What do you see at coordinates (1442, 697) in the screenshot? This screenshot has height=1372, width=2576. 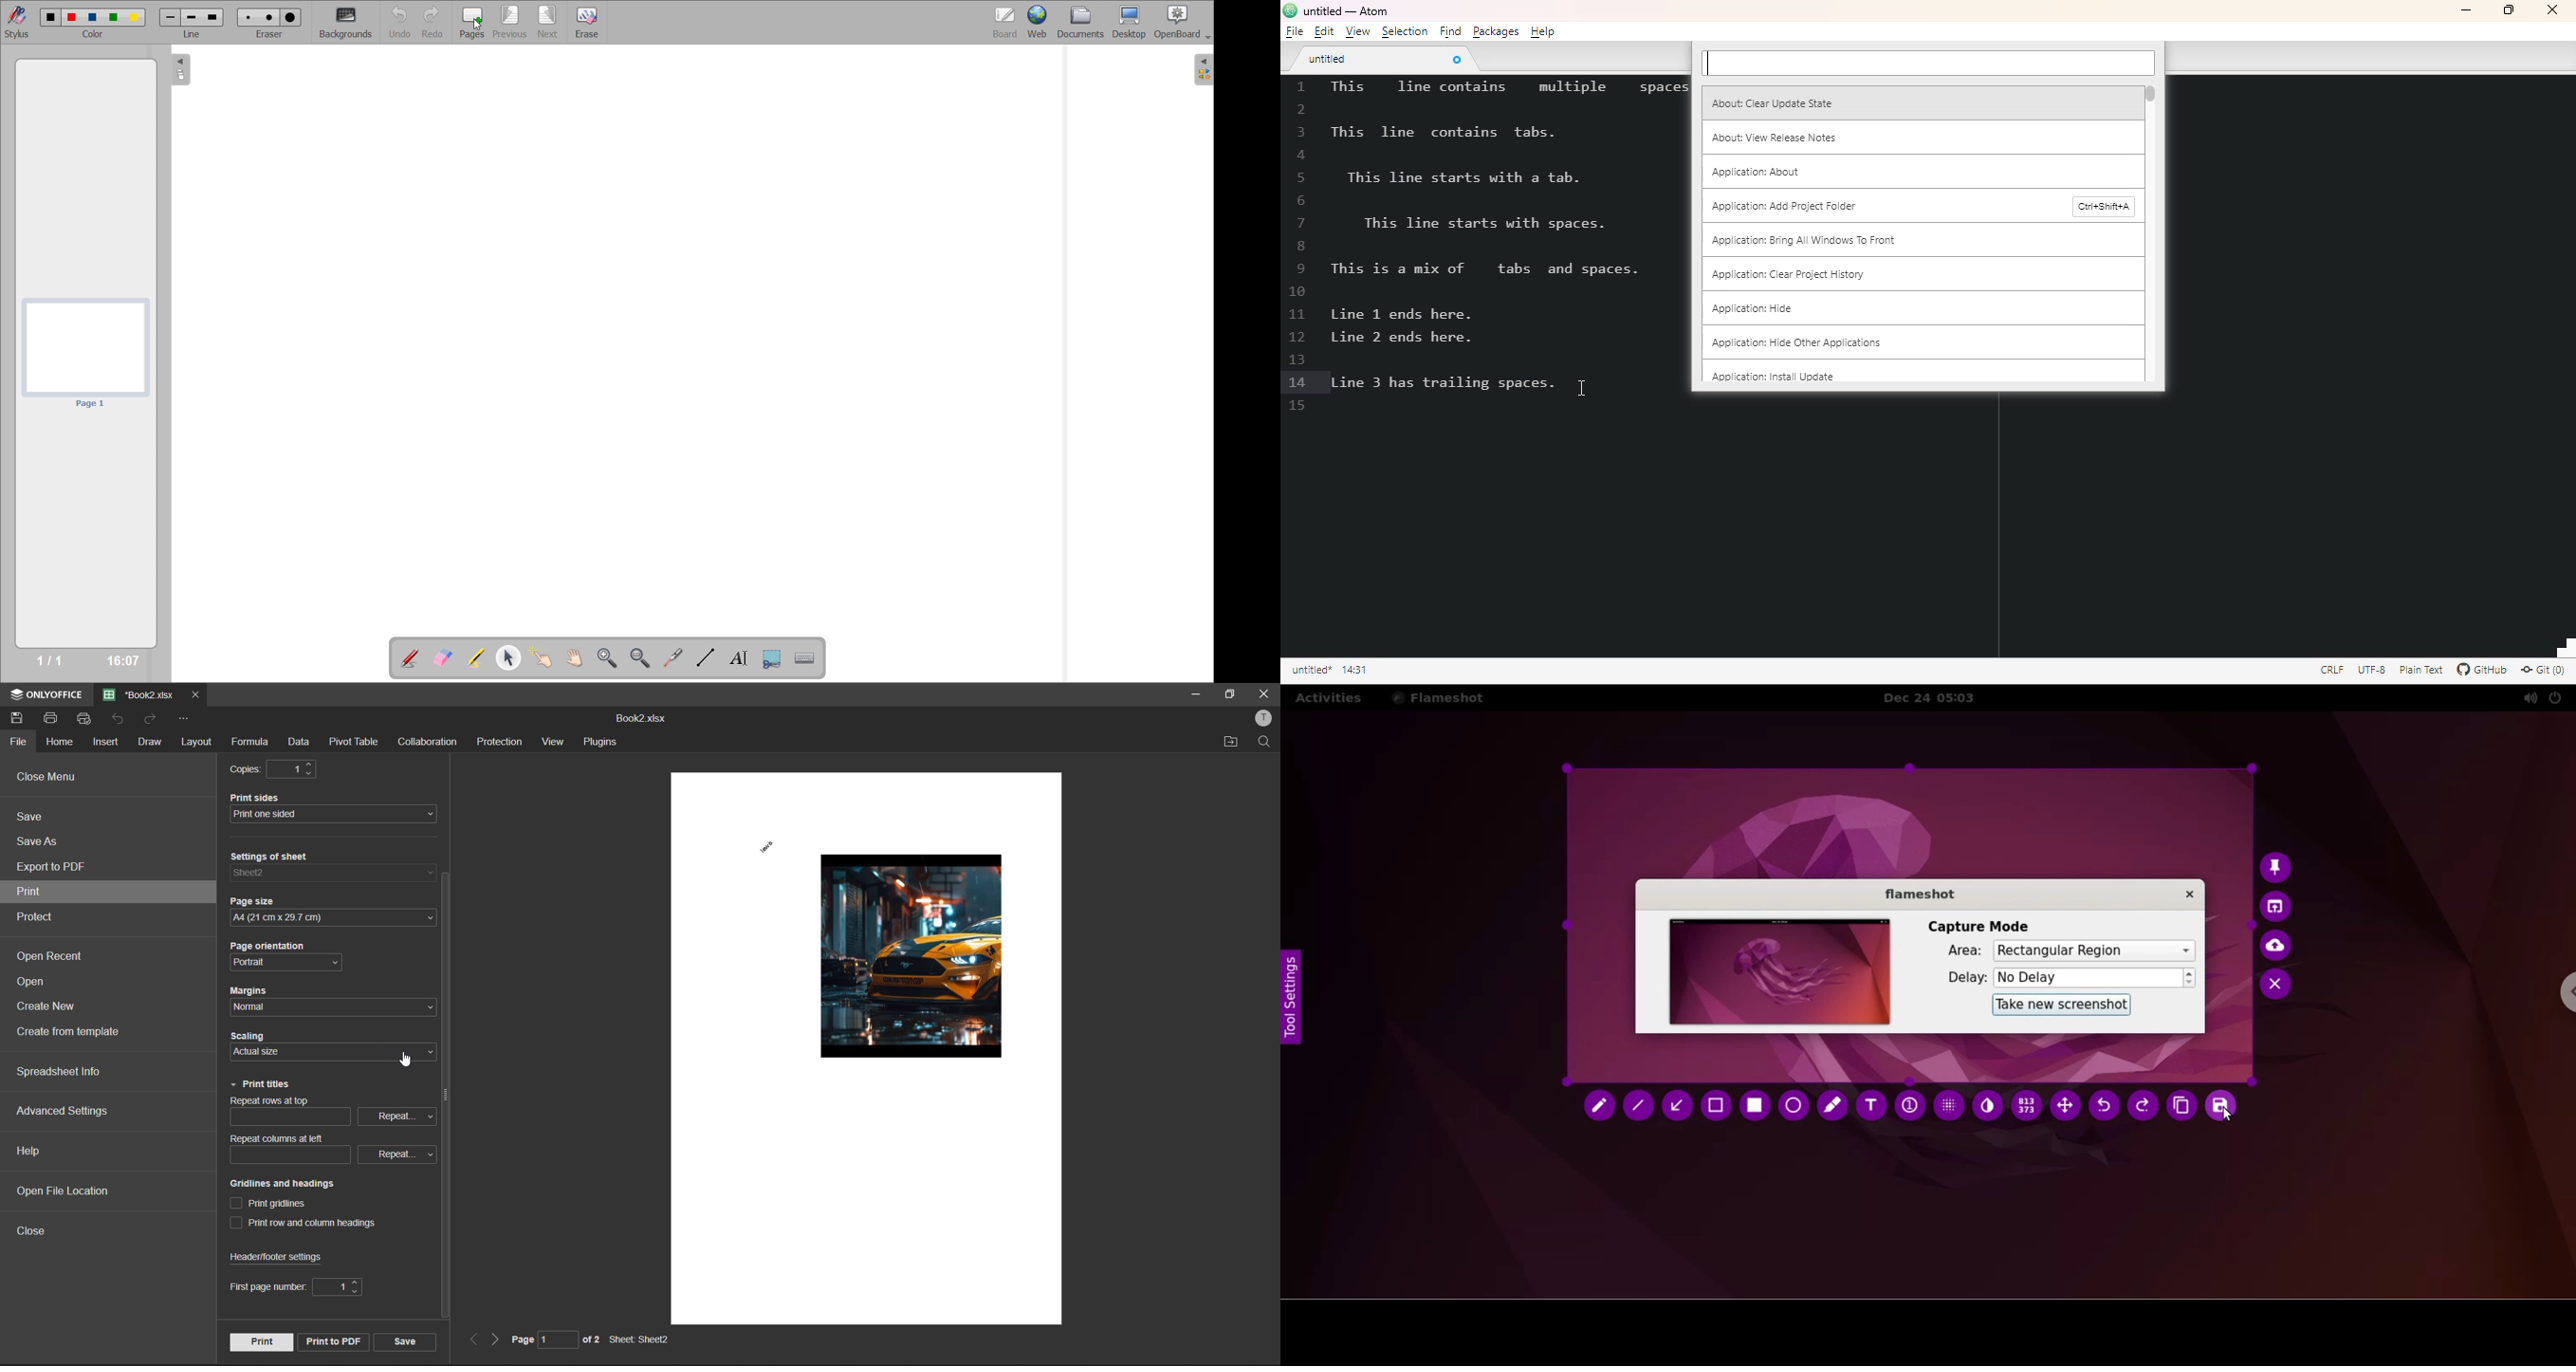 I see `flameshot options` at bounding box center [1442, 697].